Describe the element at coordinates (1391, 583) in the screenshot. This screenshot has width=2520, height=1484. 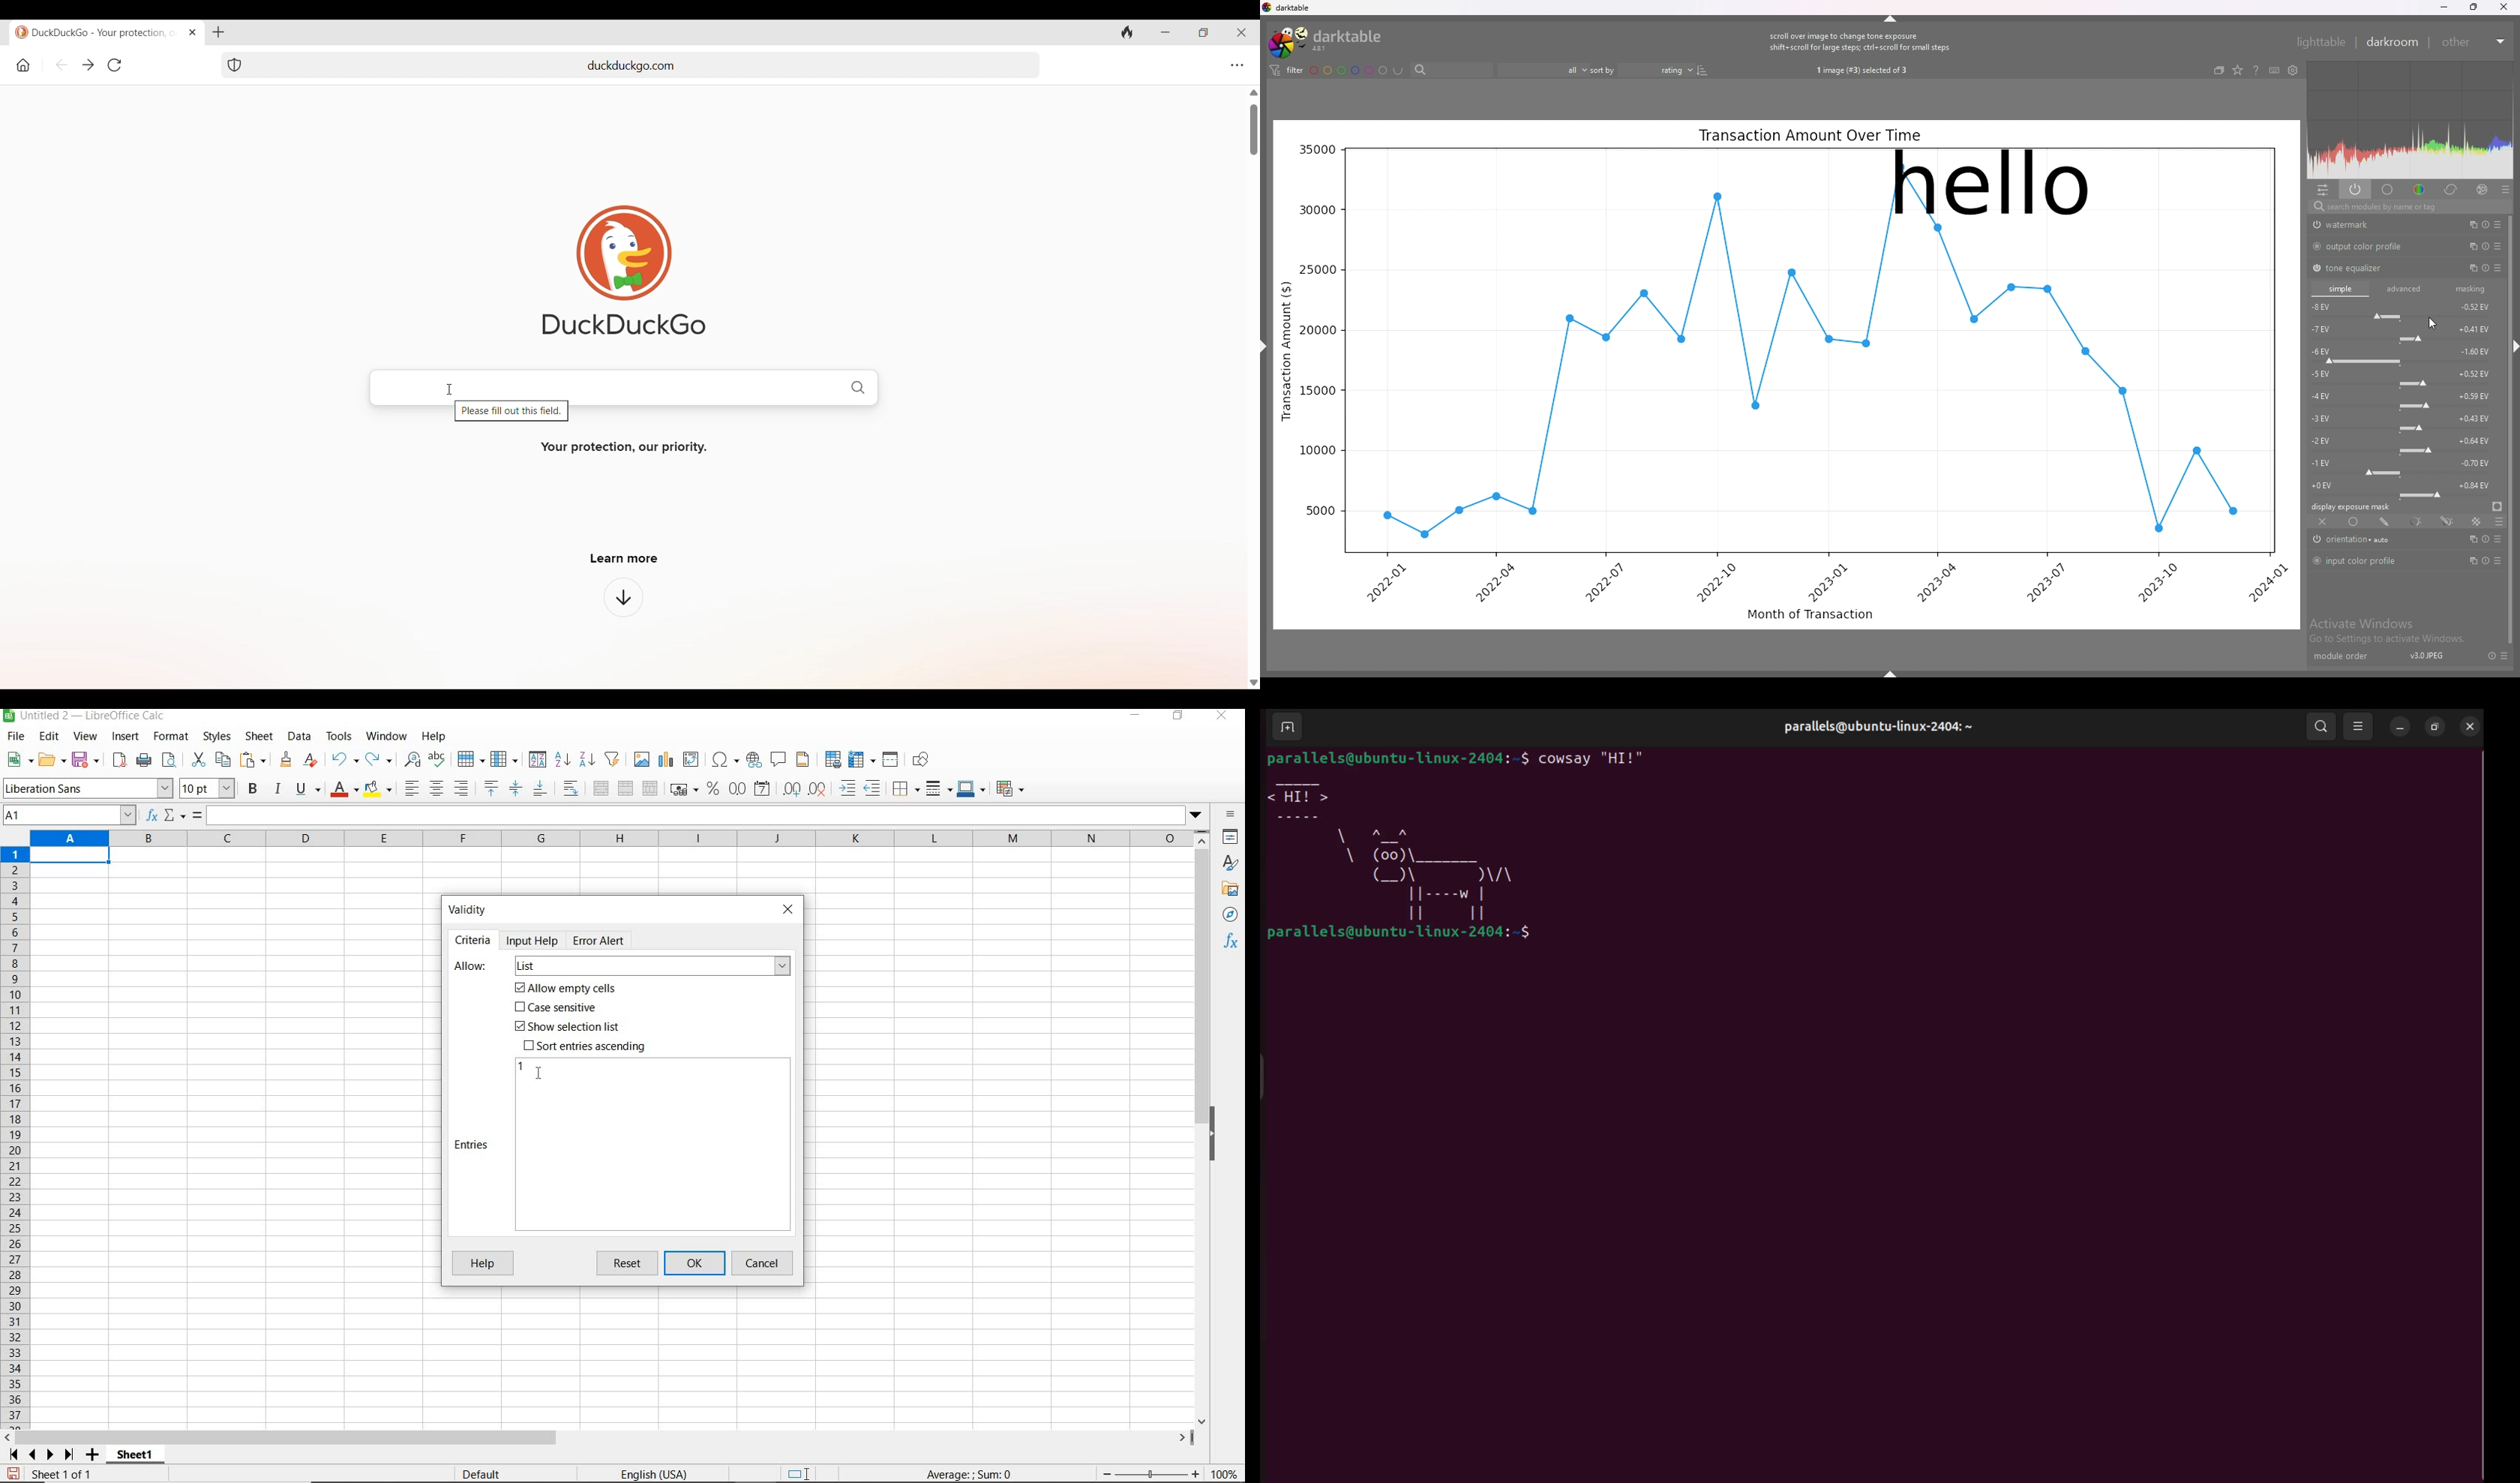
I see `2022-01` at that location.